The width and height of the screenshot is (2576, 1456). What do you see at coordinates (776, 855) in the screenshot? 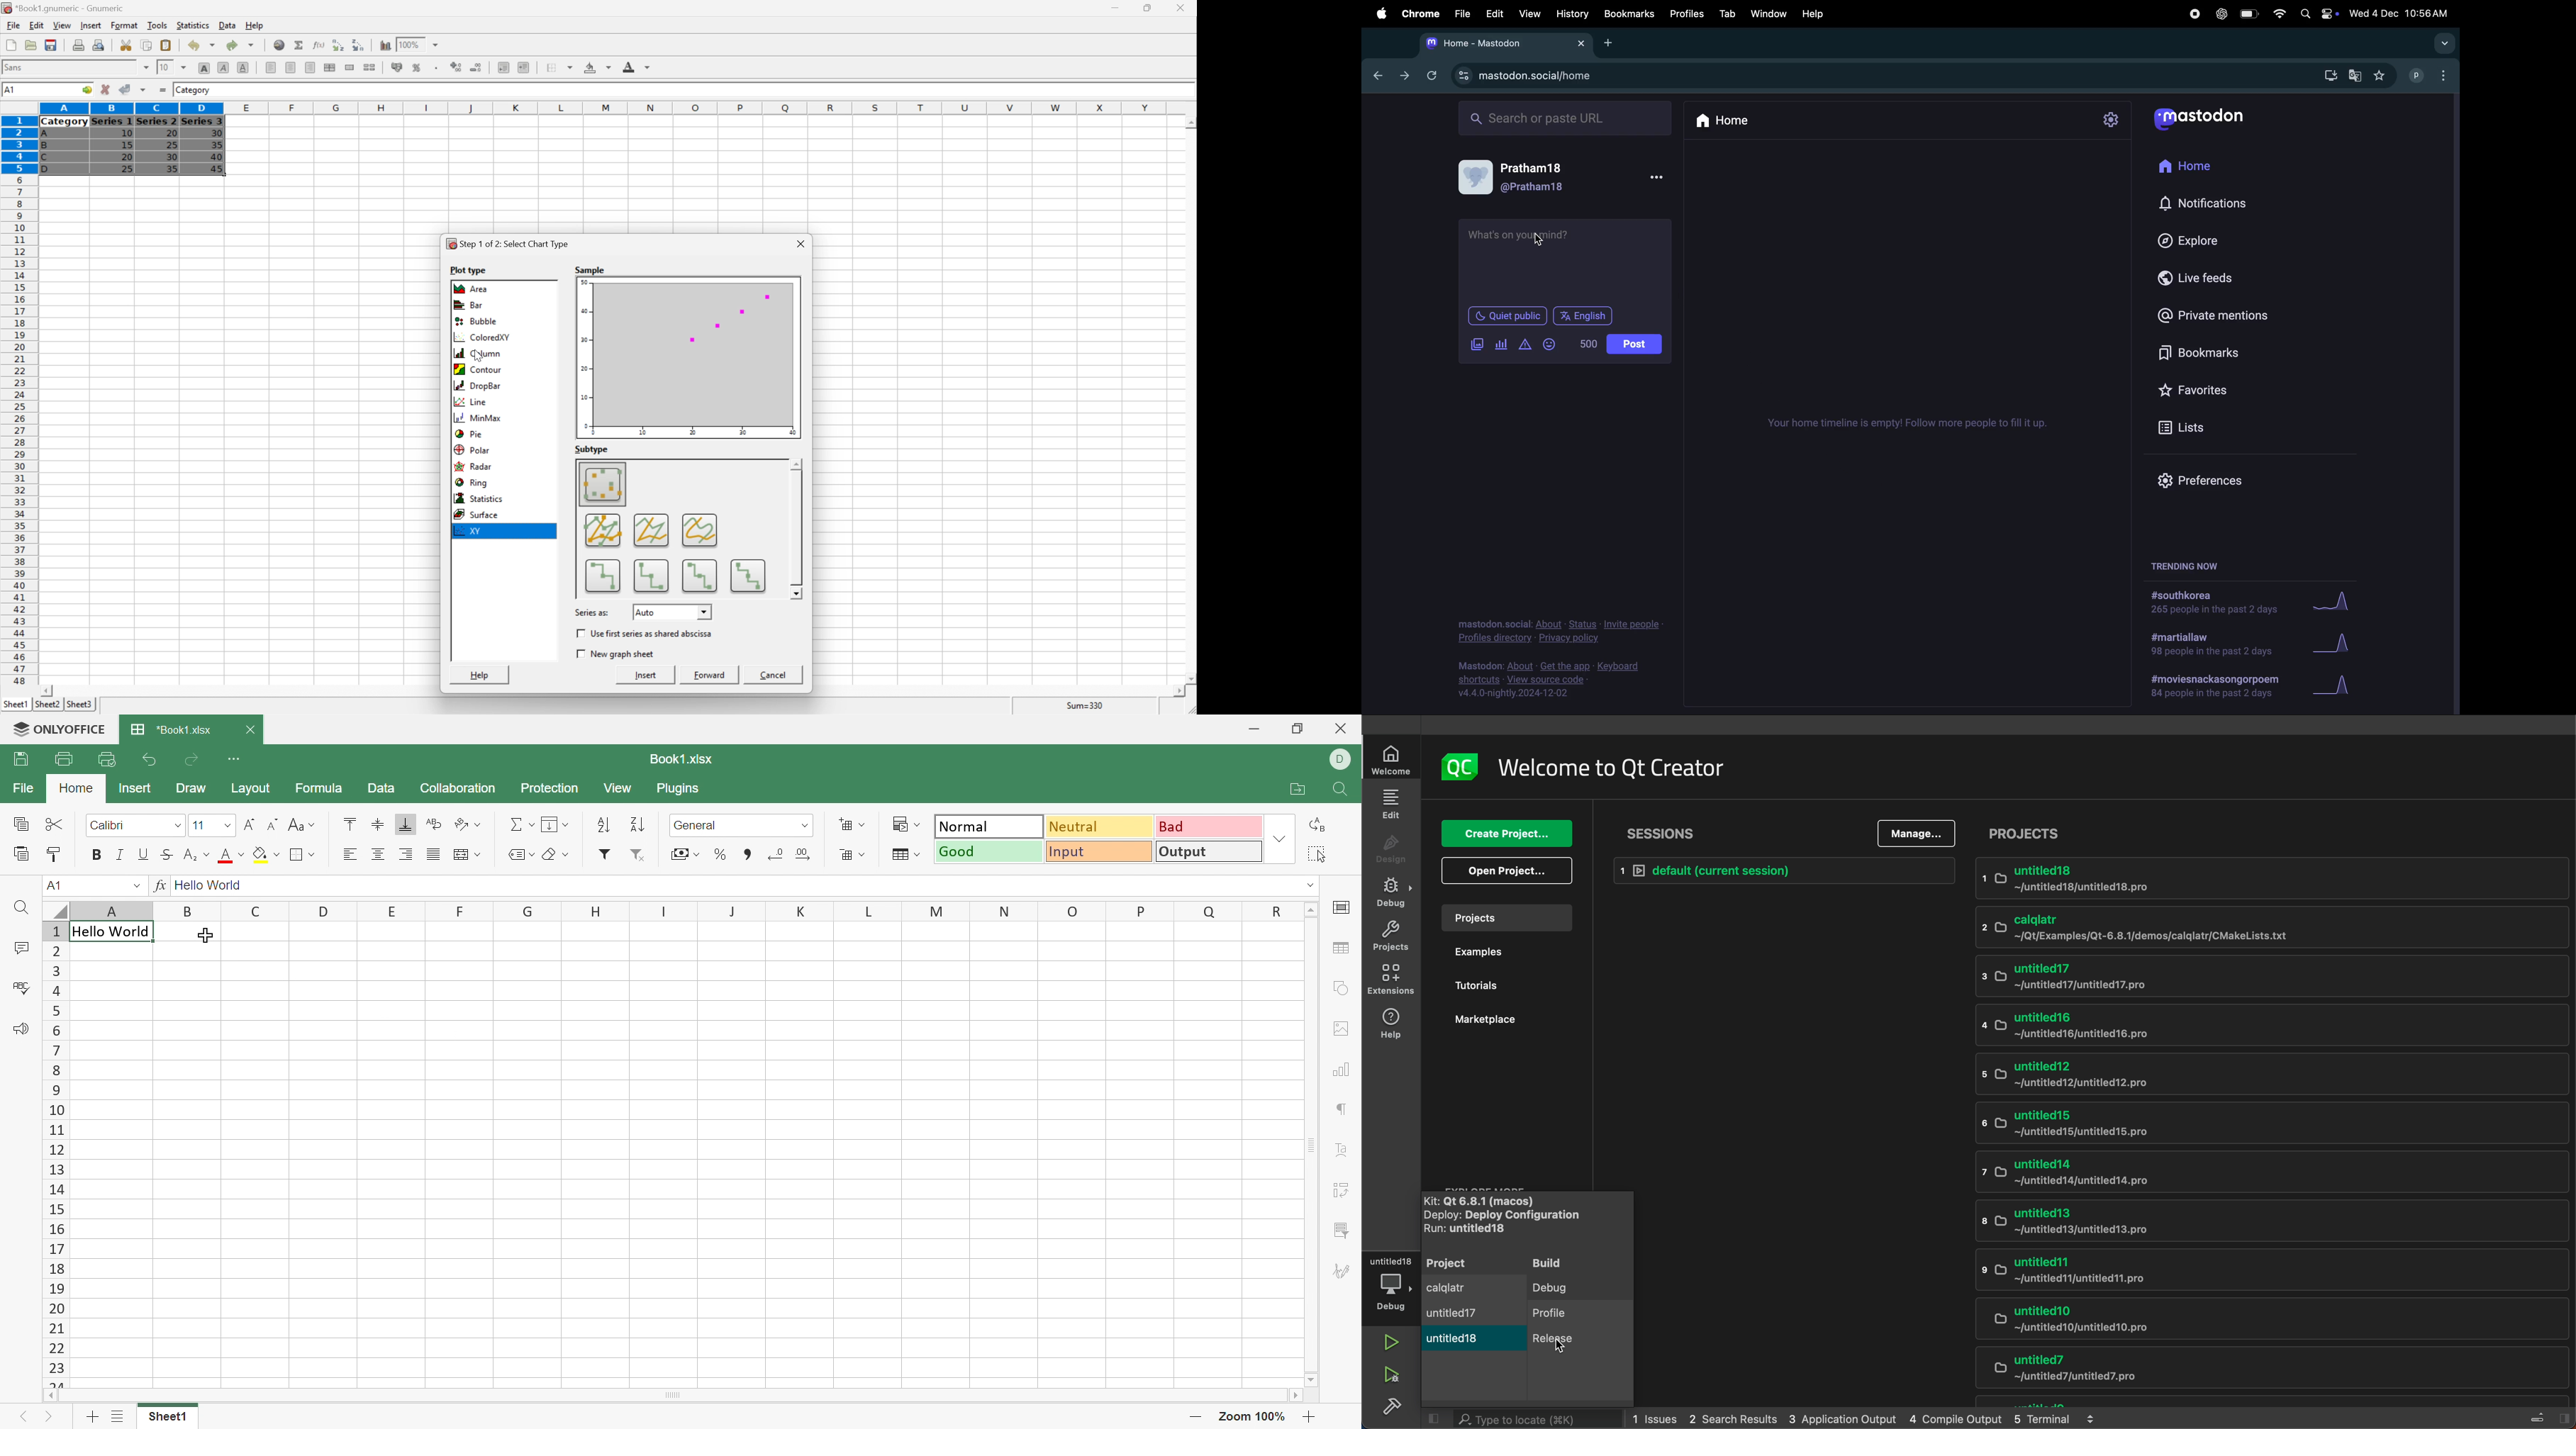
I see `Decrease decimal` at bounding box center [776, 855].